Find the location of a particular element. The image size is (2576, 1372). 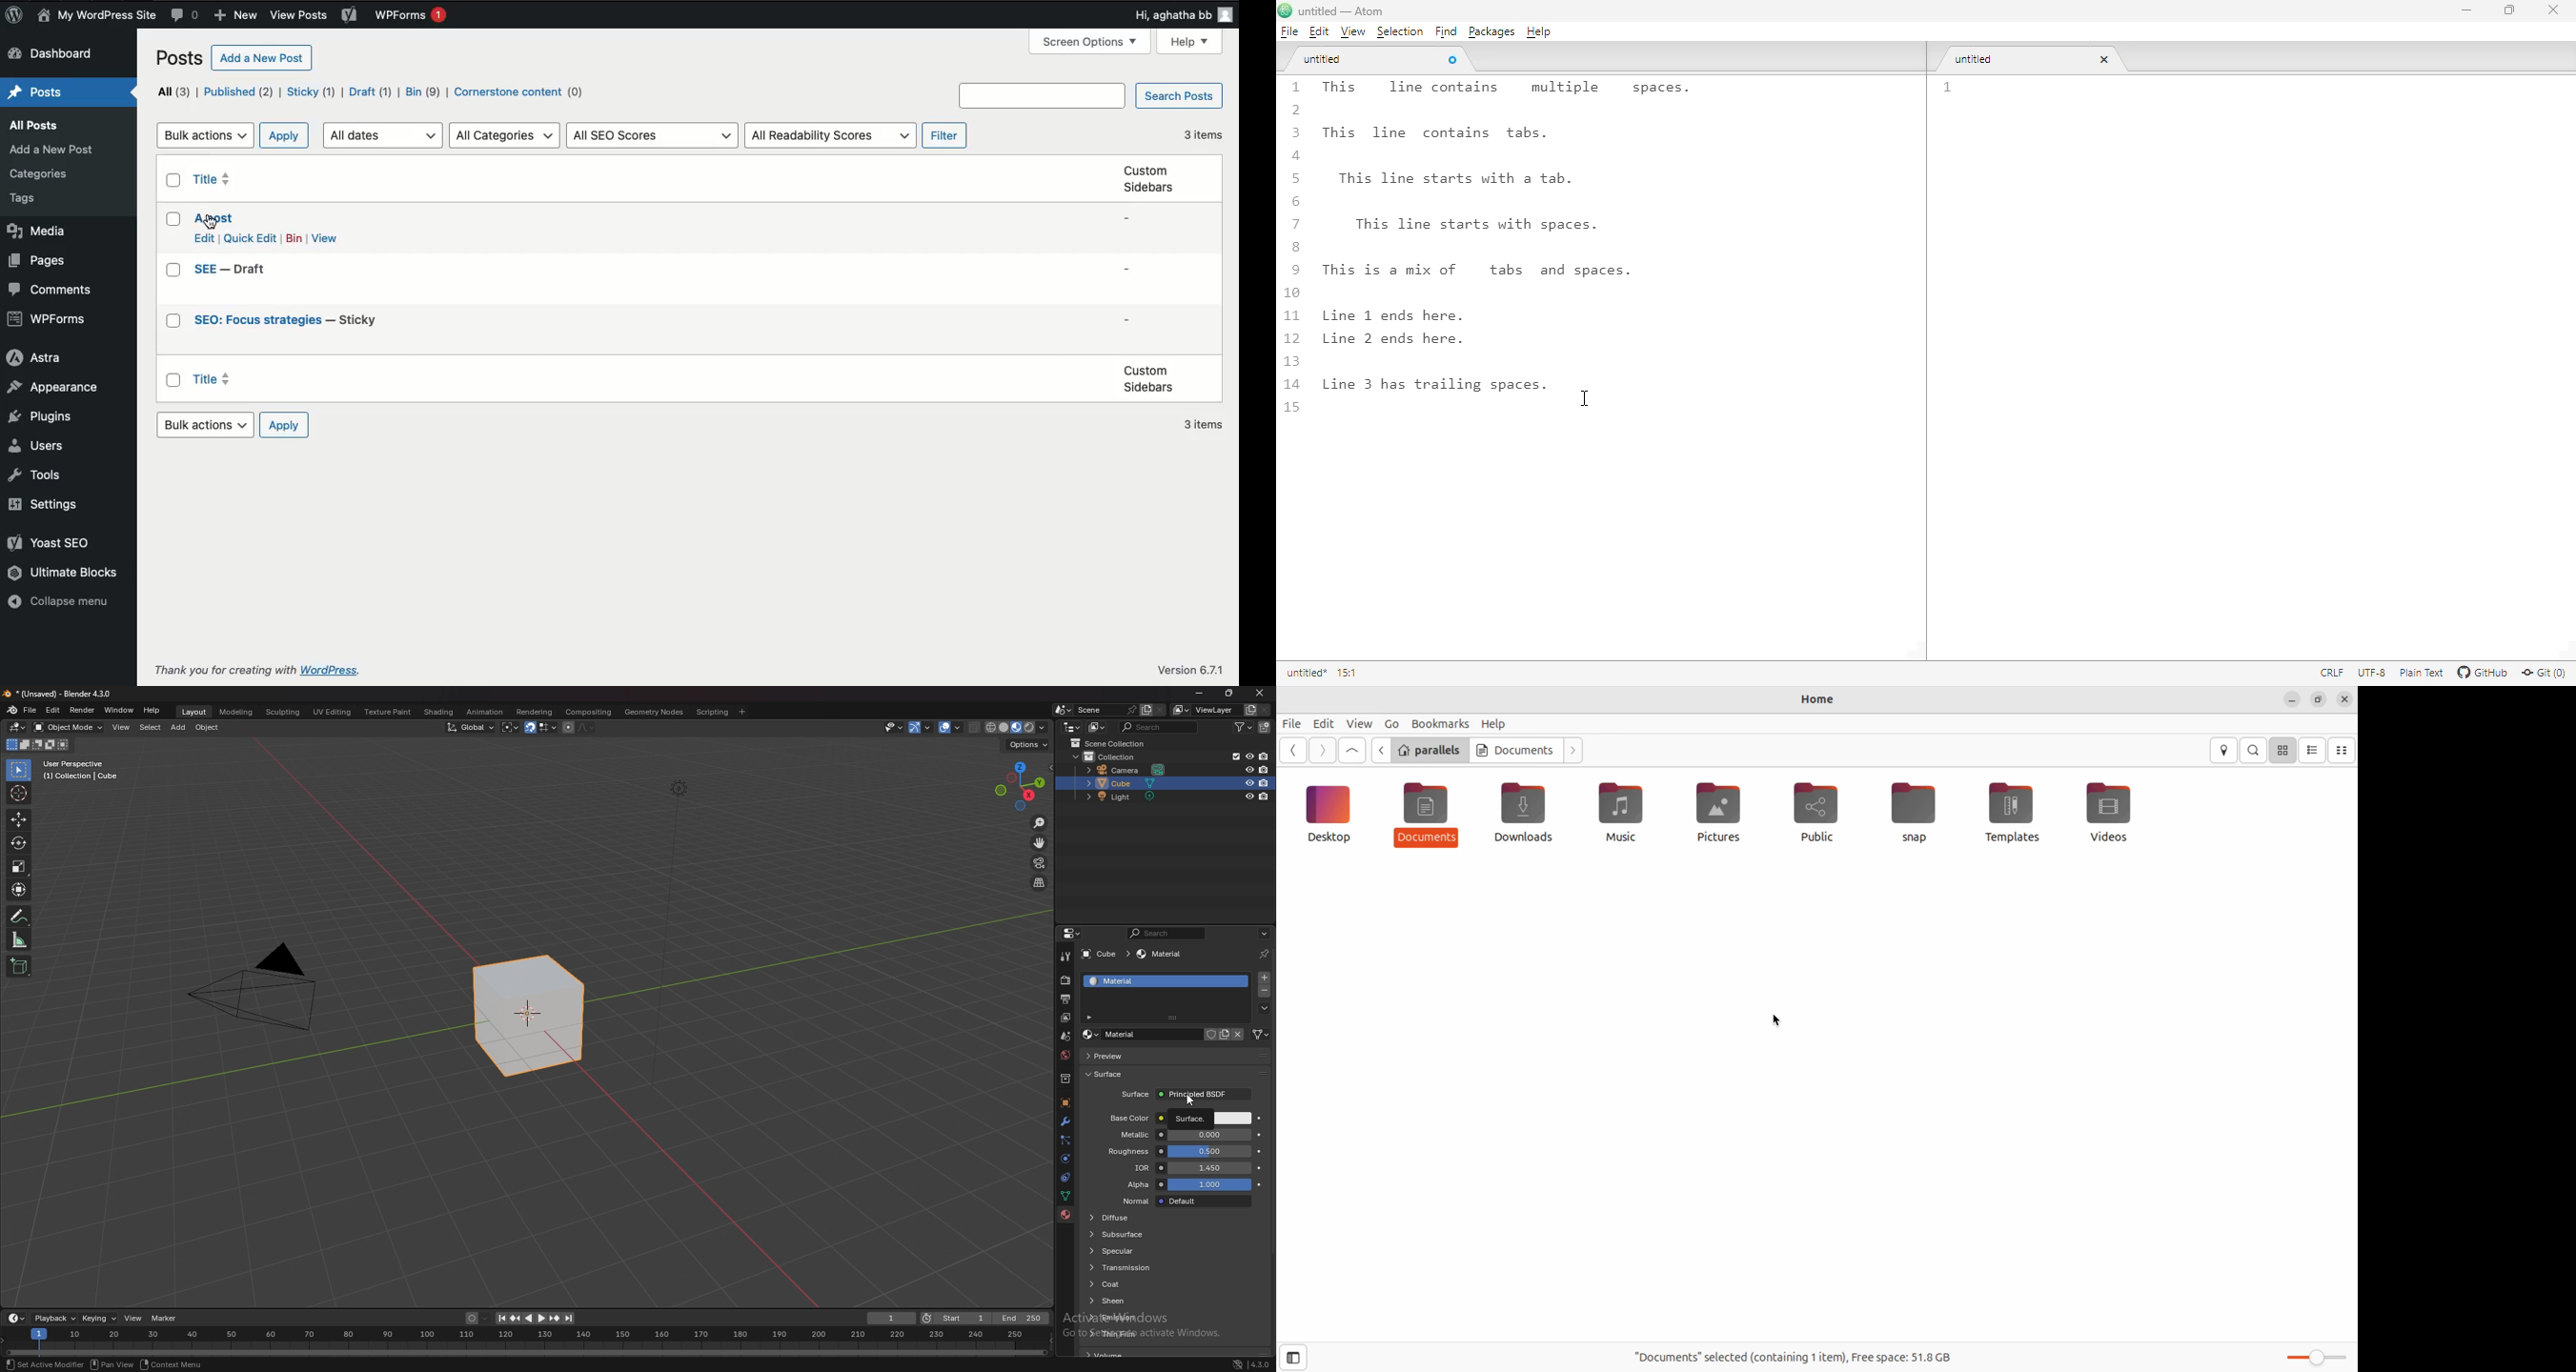

play animation is located at coordinates (535, 1318).